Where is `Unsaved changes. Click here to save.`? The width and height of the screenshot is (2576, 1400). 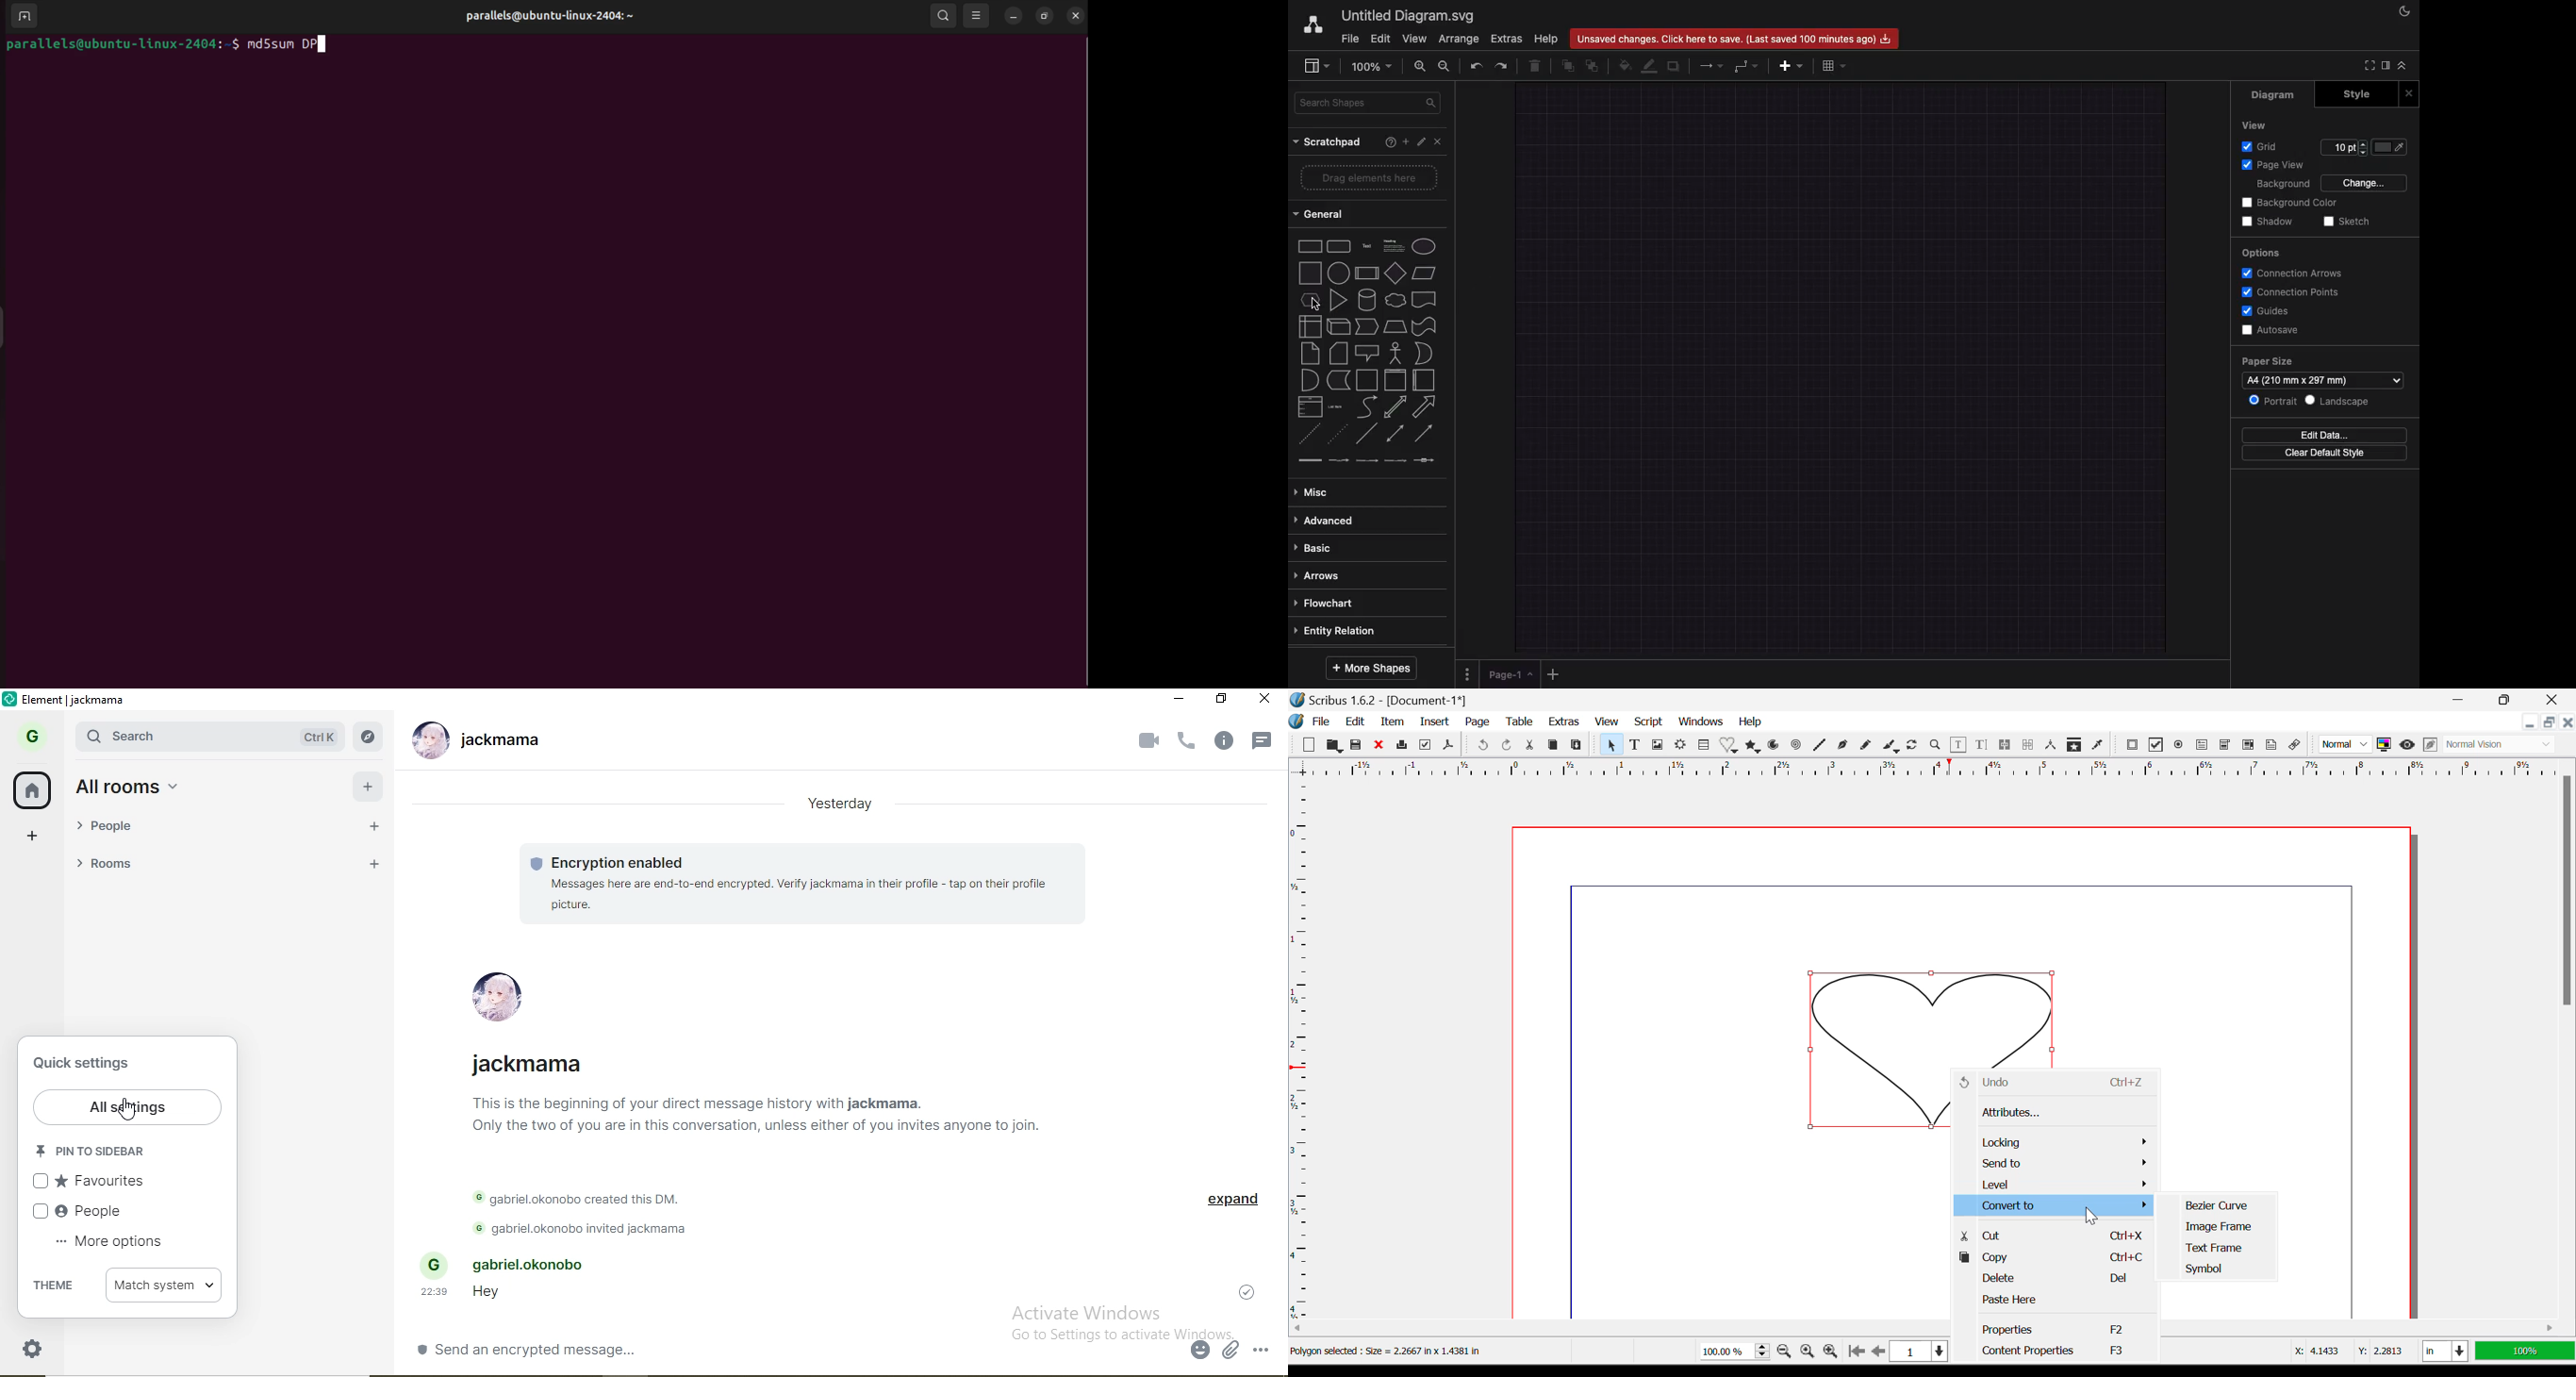
Unsaved changes. Click here to save. is located at coordinates (1735, 38).